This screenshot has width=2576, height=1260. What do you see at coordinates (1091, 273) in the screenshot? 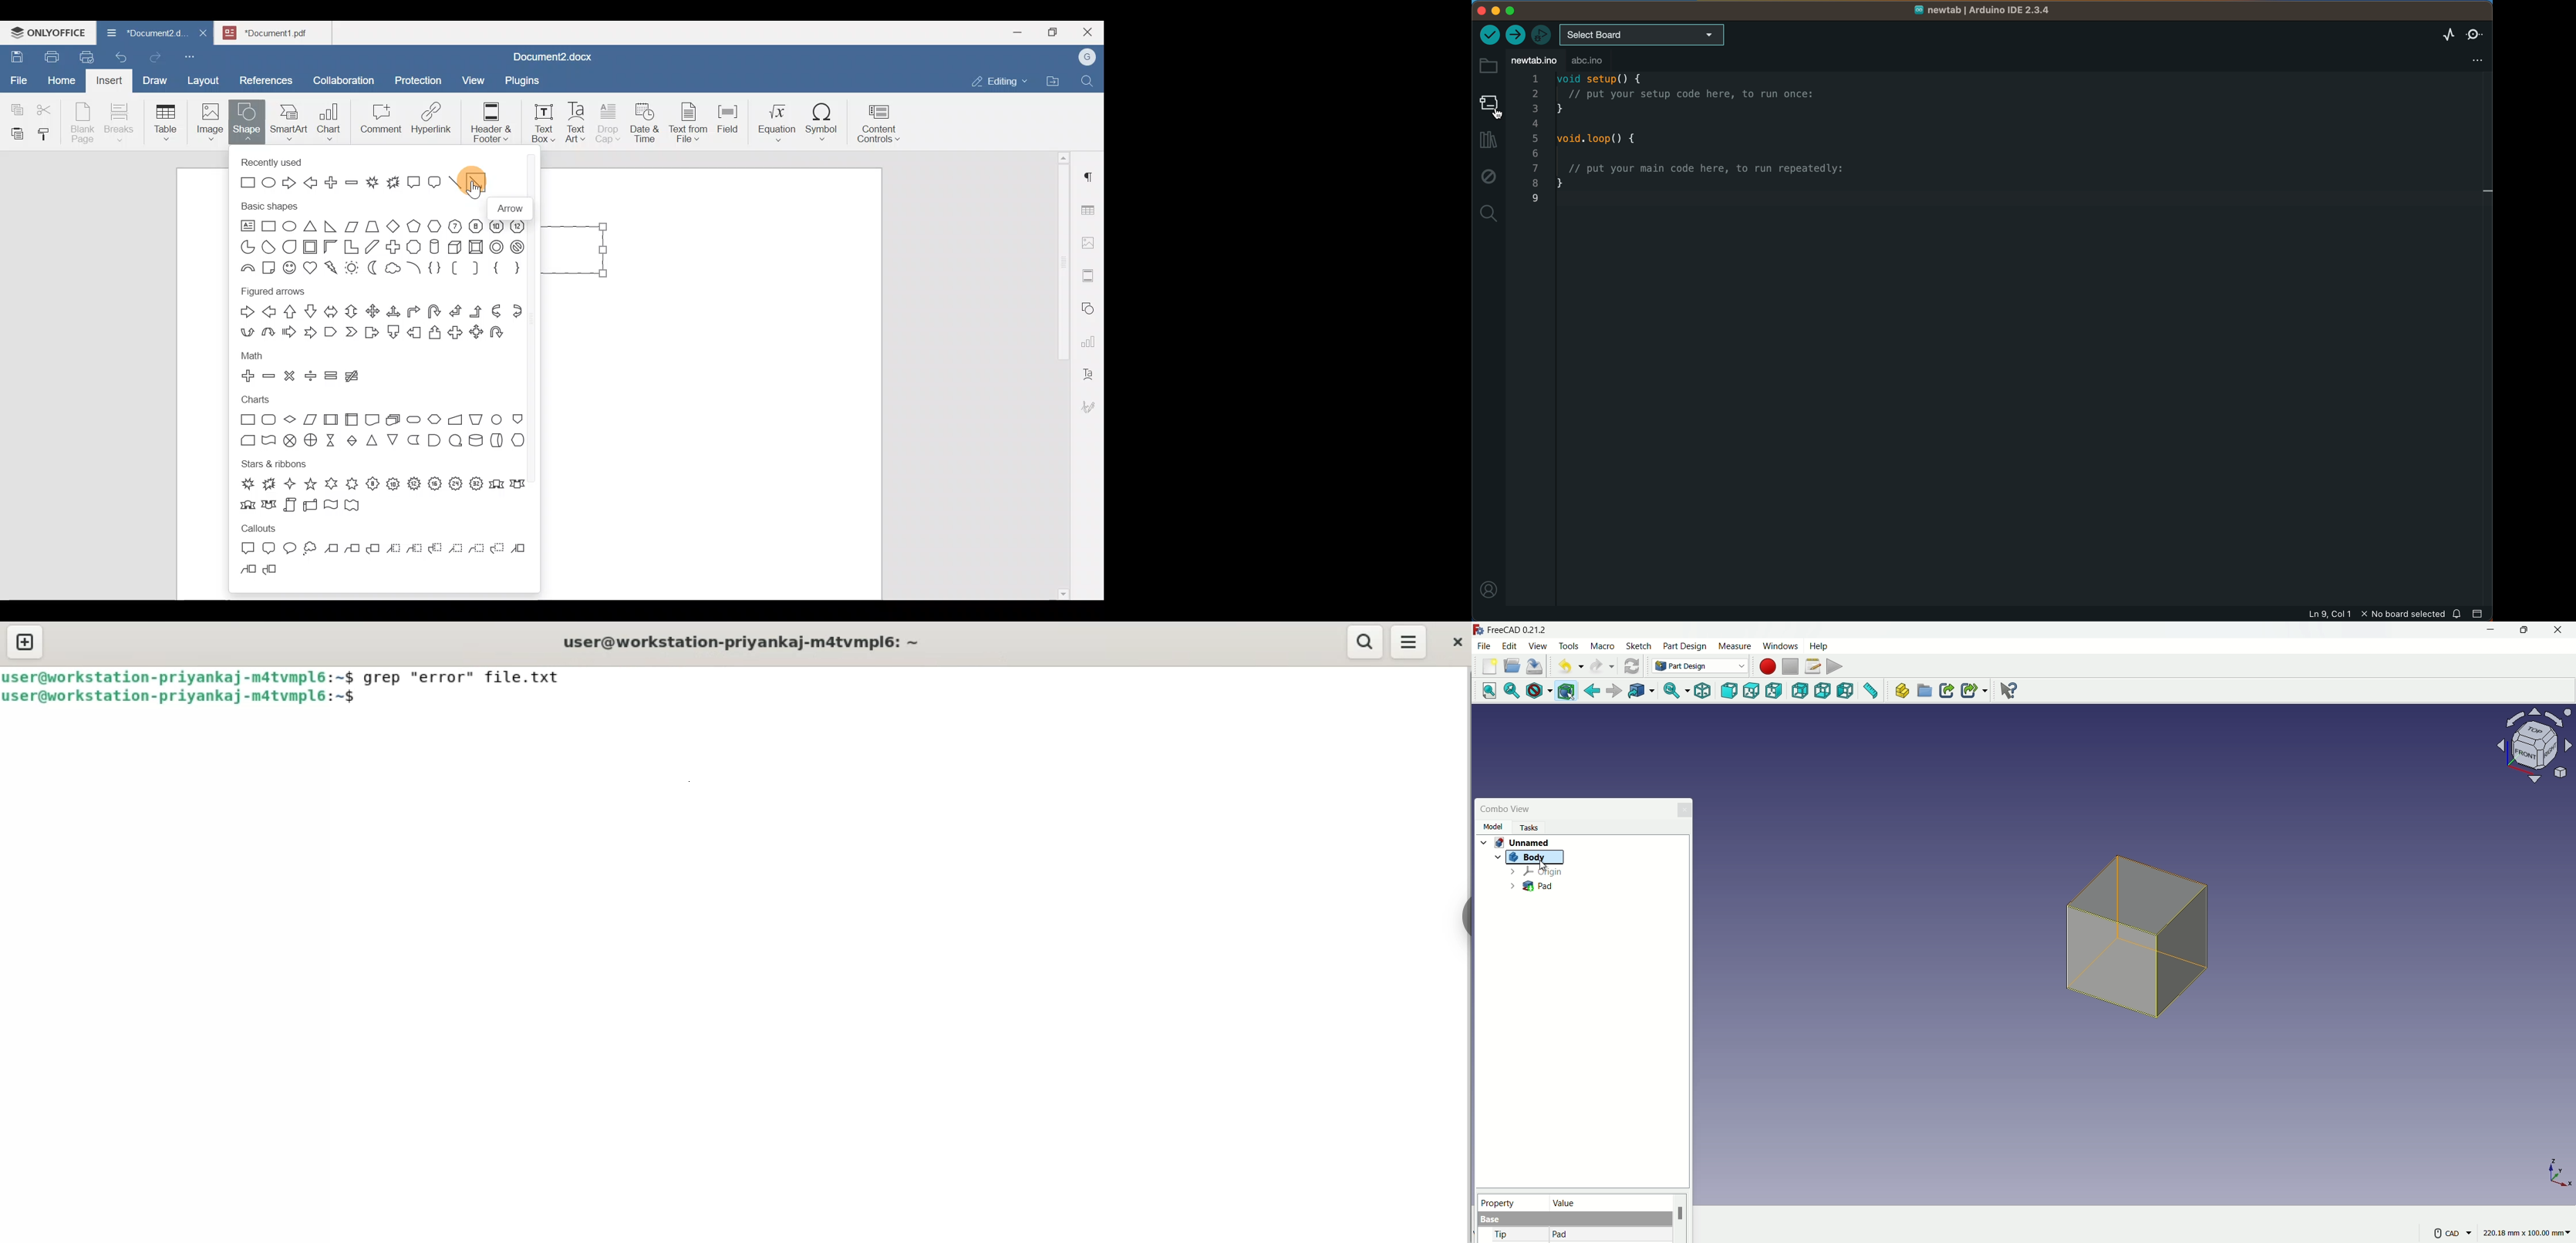
I see `Headers & footers` at bounding box center [1091, 273].